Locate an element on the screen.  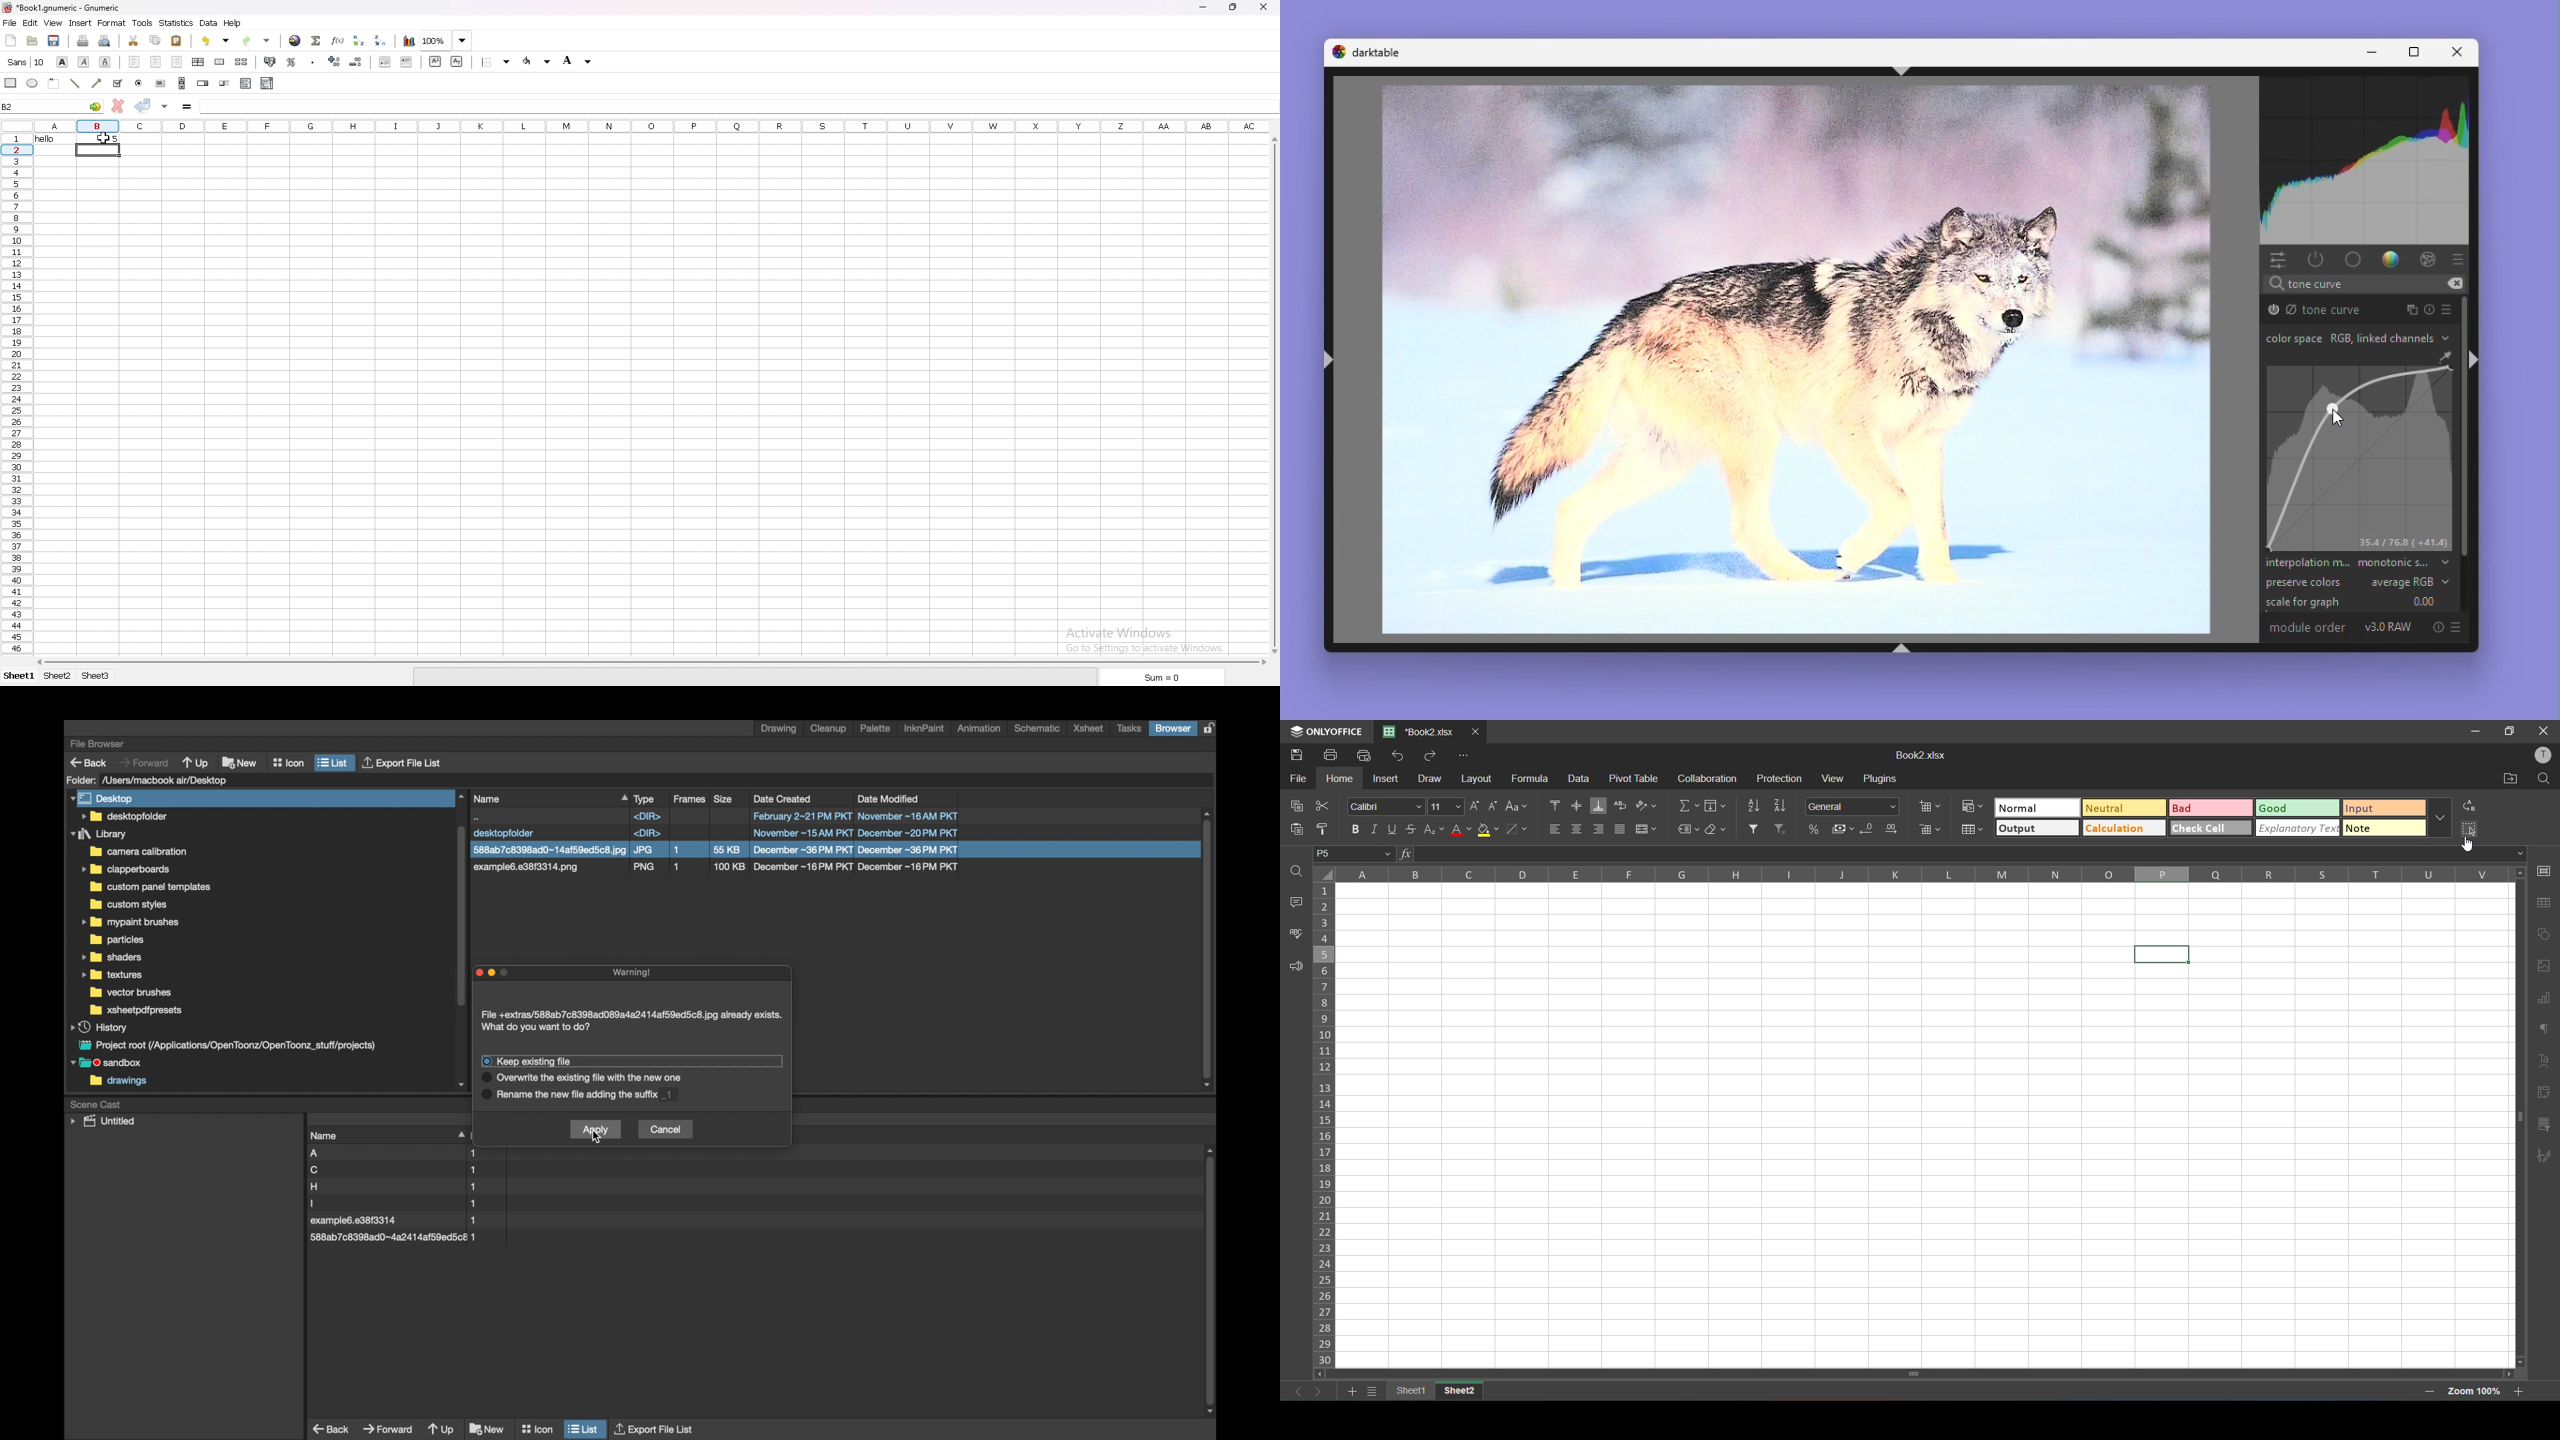
description is located at coordinates (548, 1061).